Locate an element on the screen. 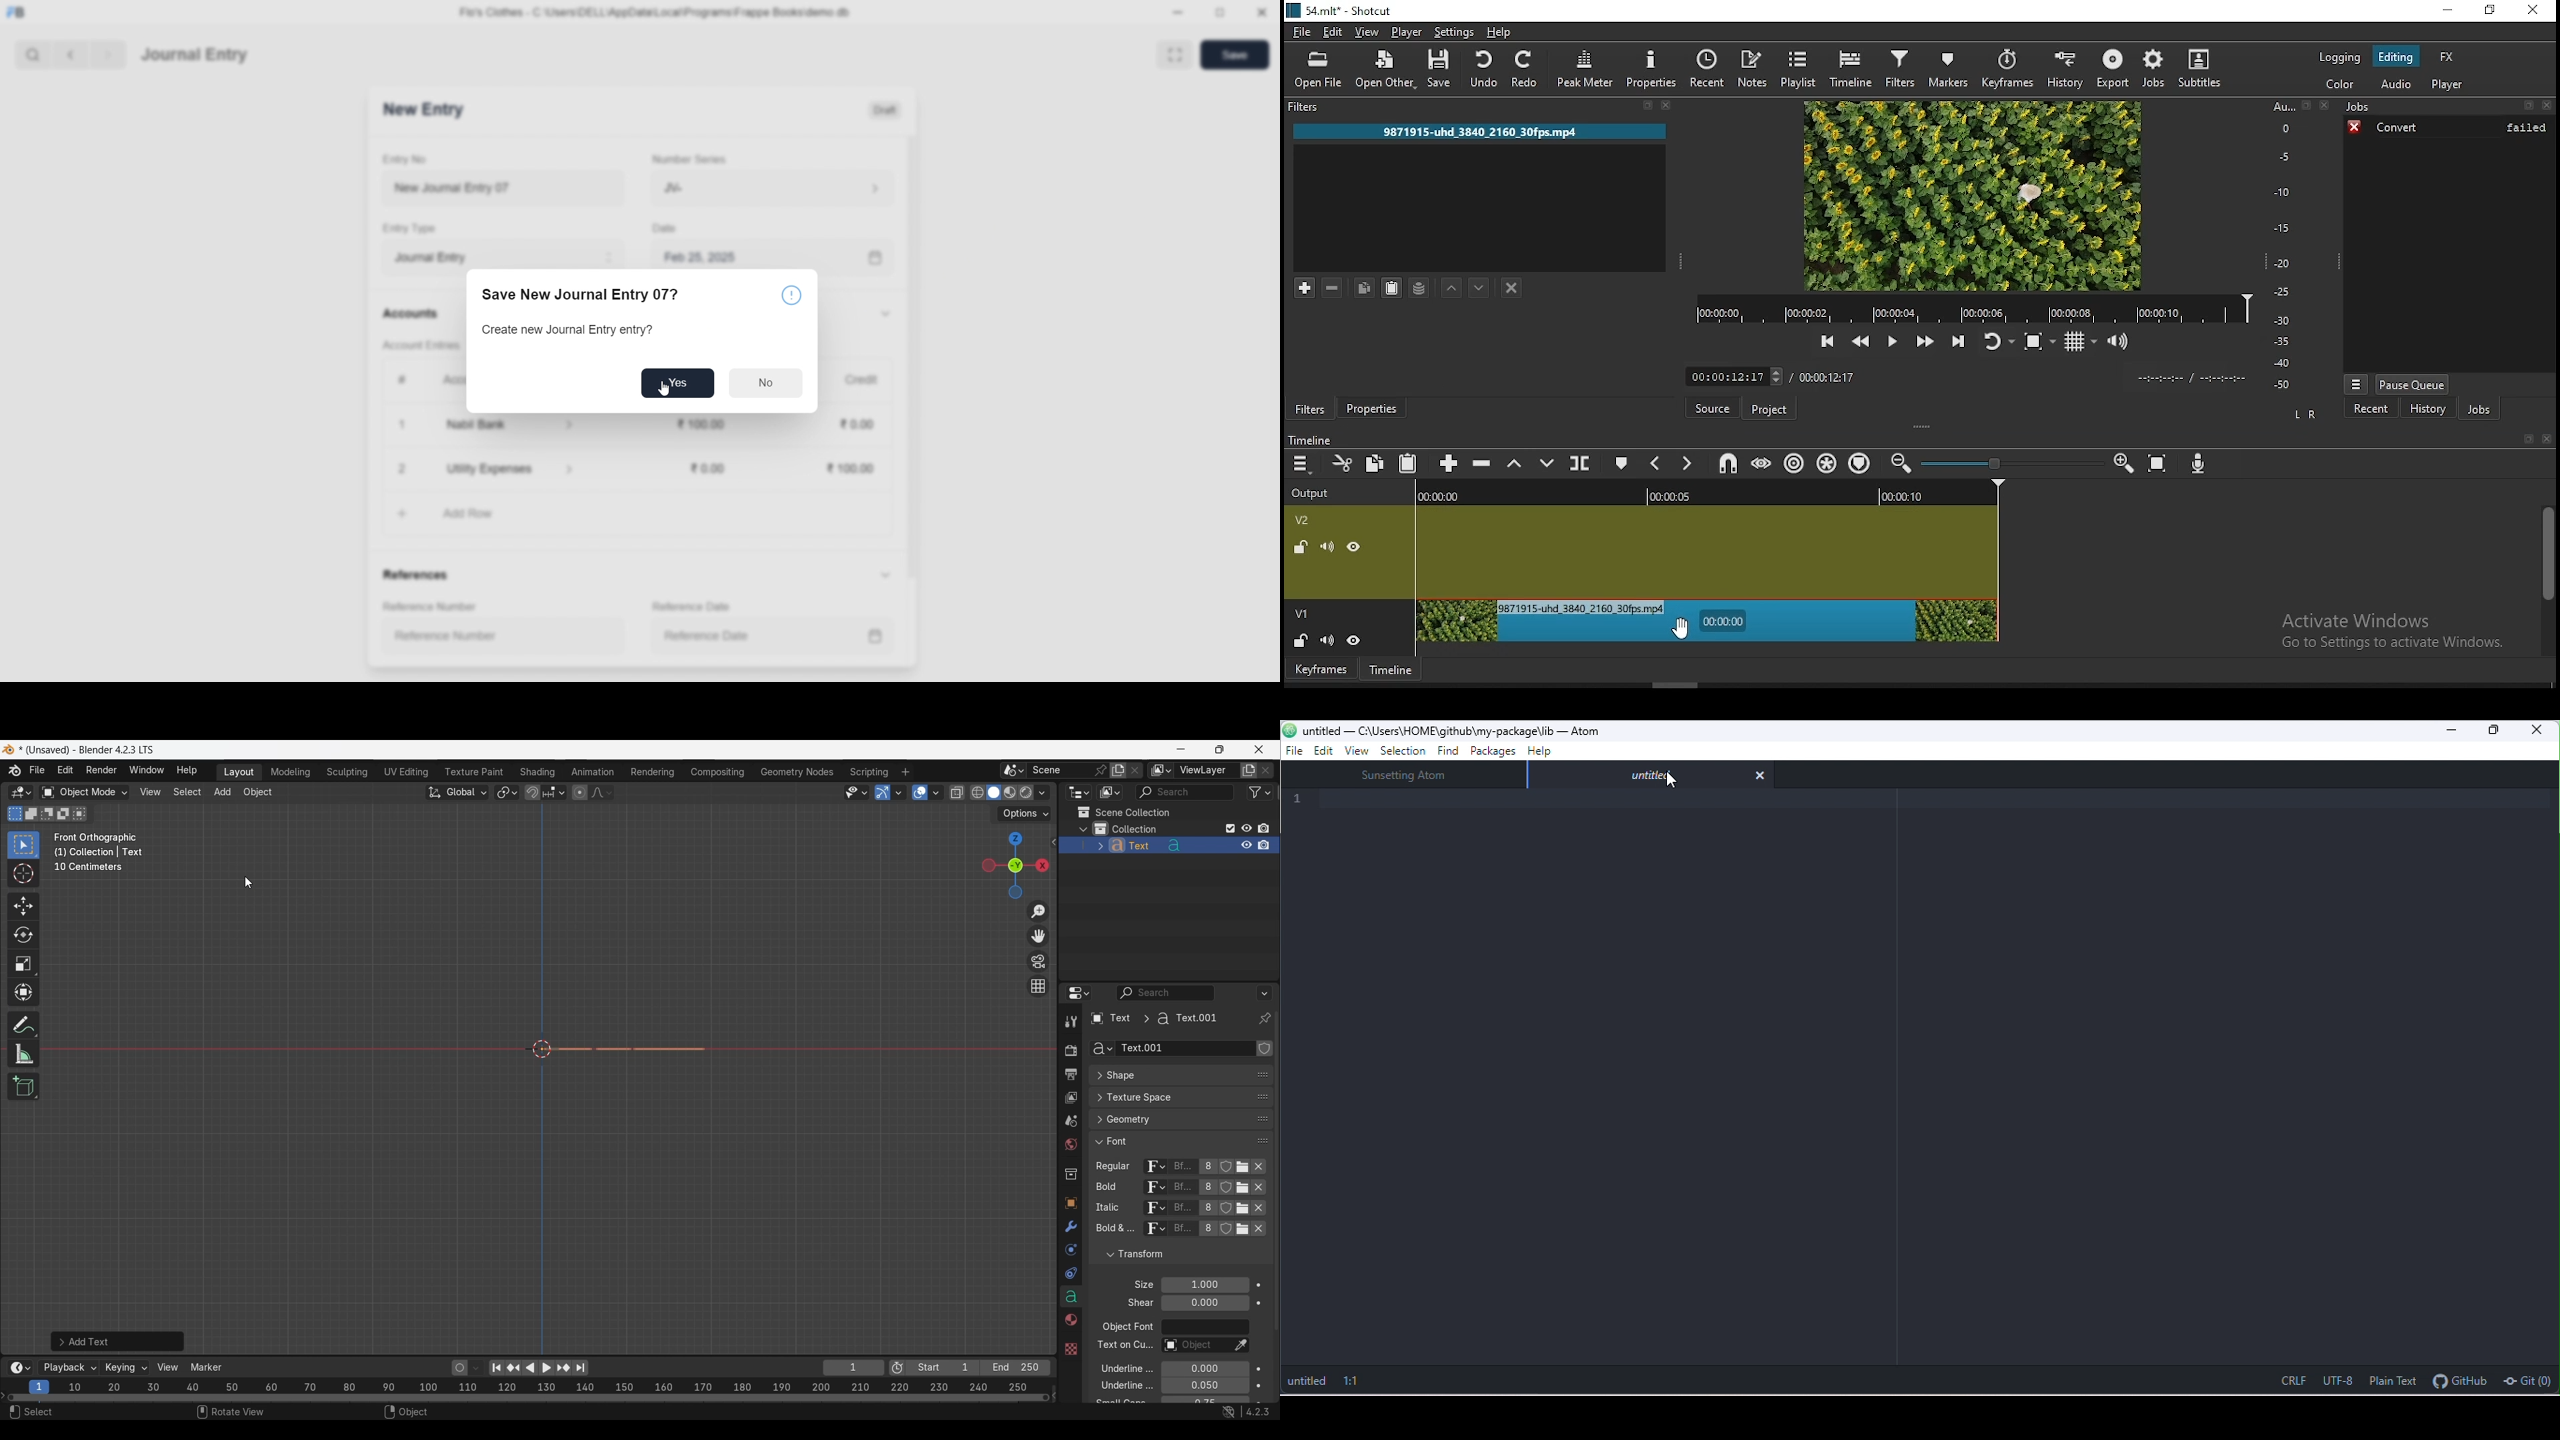 This screenshot has width=2576, height=1456. save is located at coordinates (1440, 70).